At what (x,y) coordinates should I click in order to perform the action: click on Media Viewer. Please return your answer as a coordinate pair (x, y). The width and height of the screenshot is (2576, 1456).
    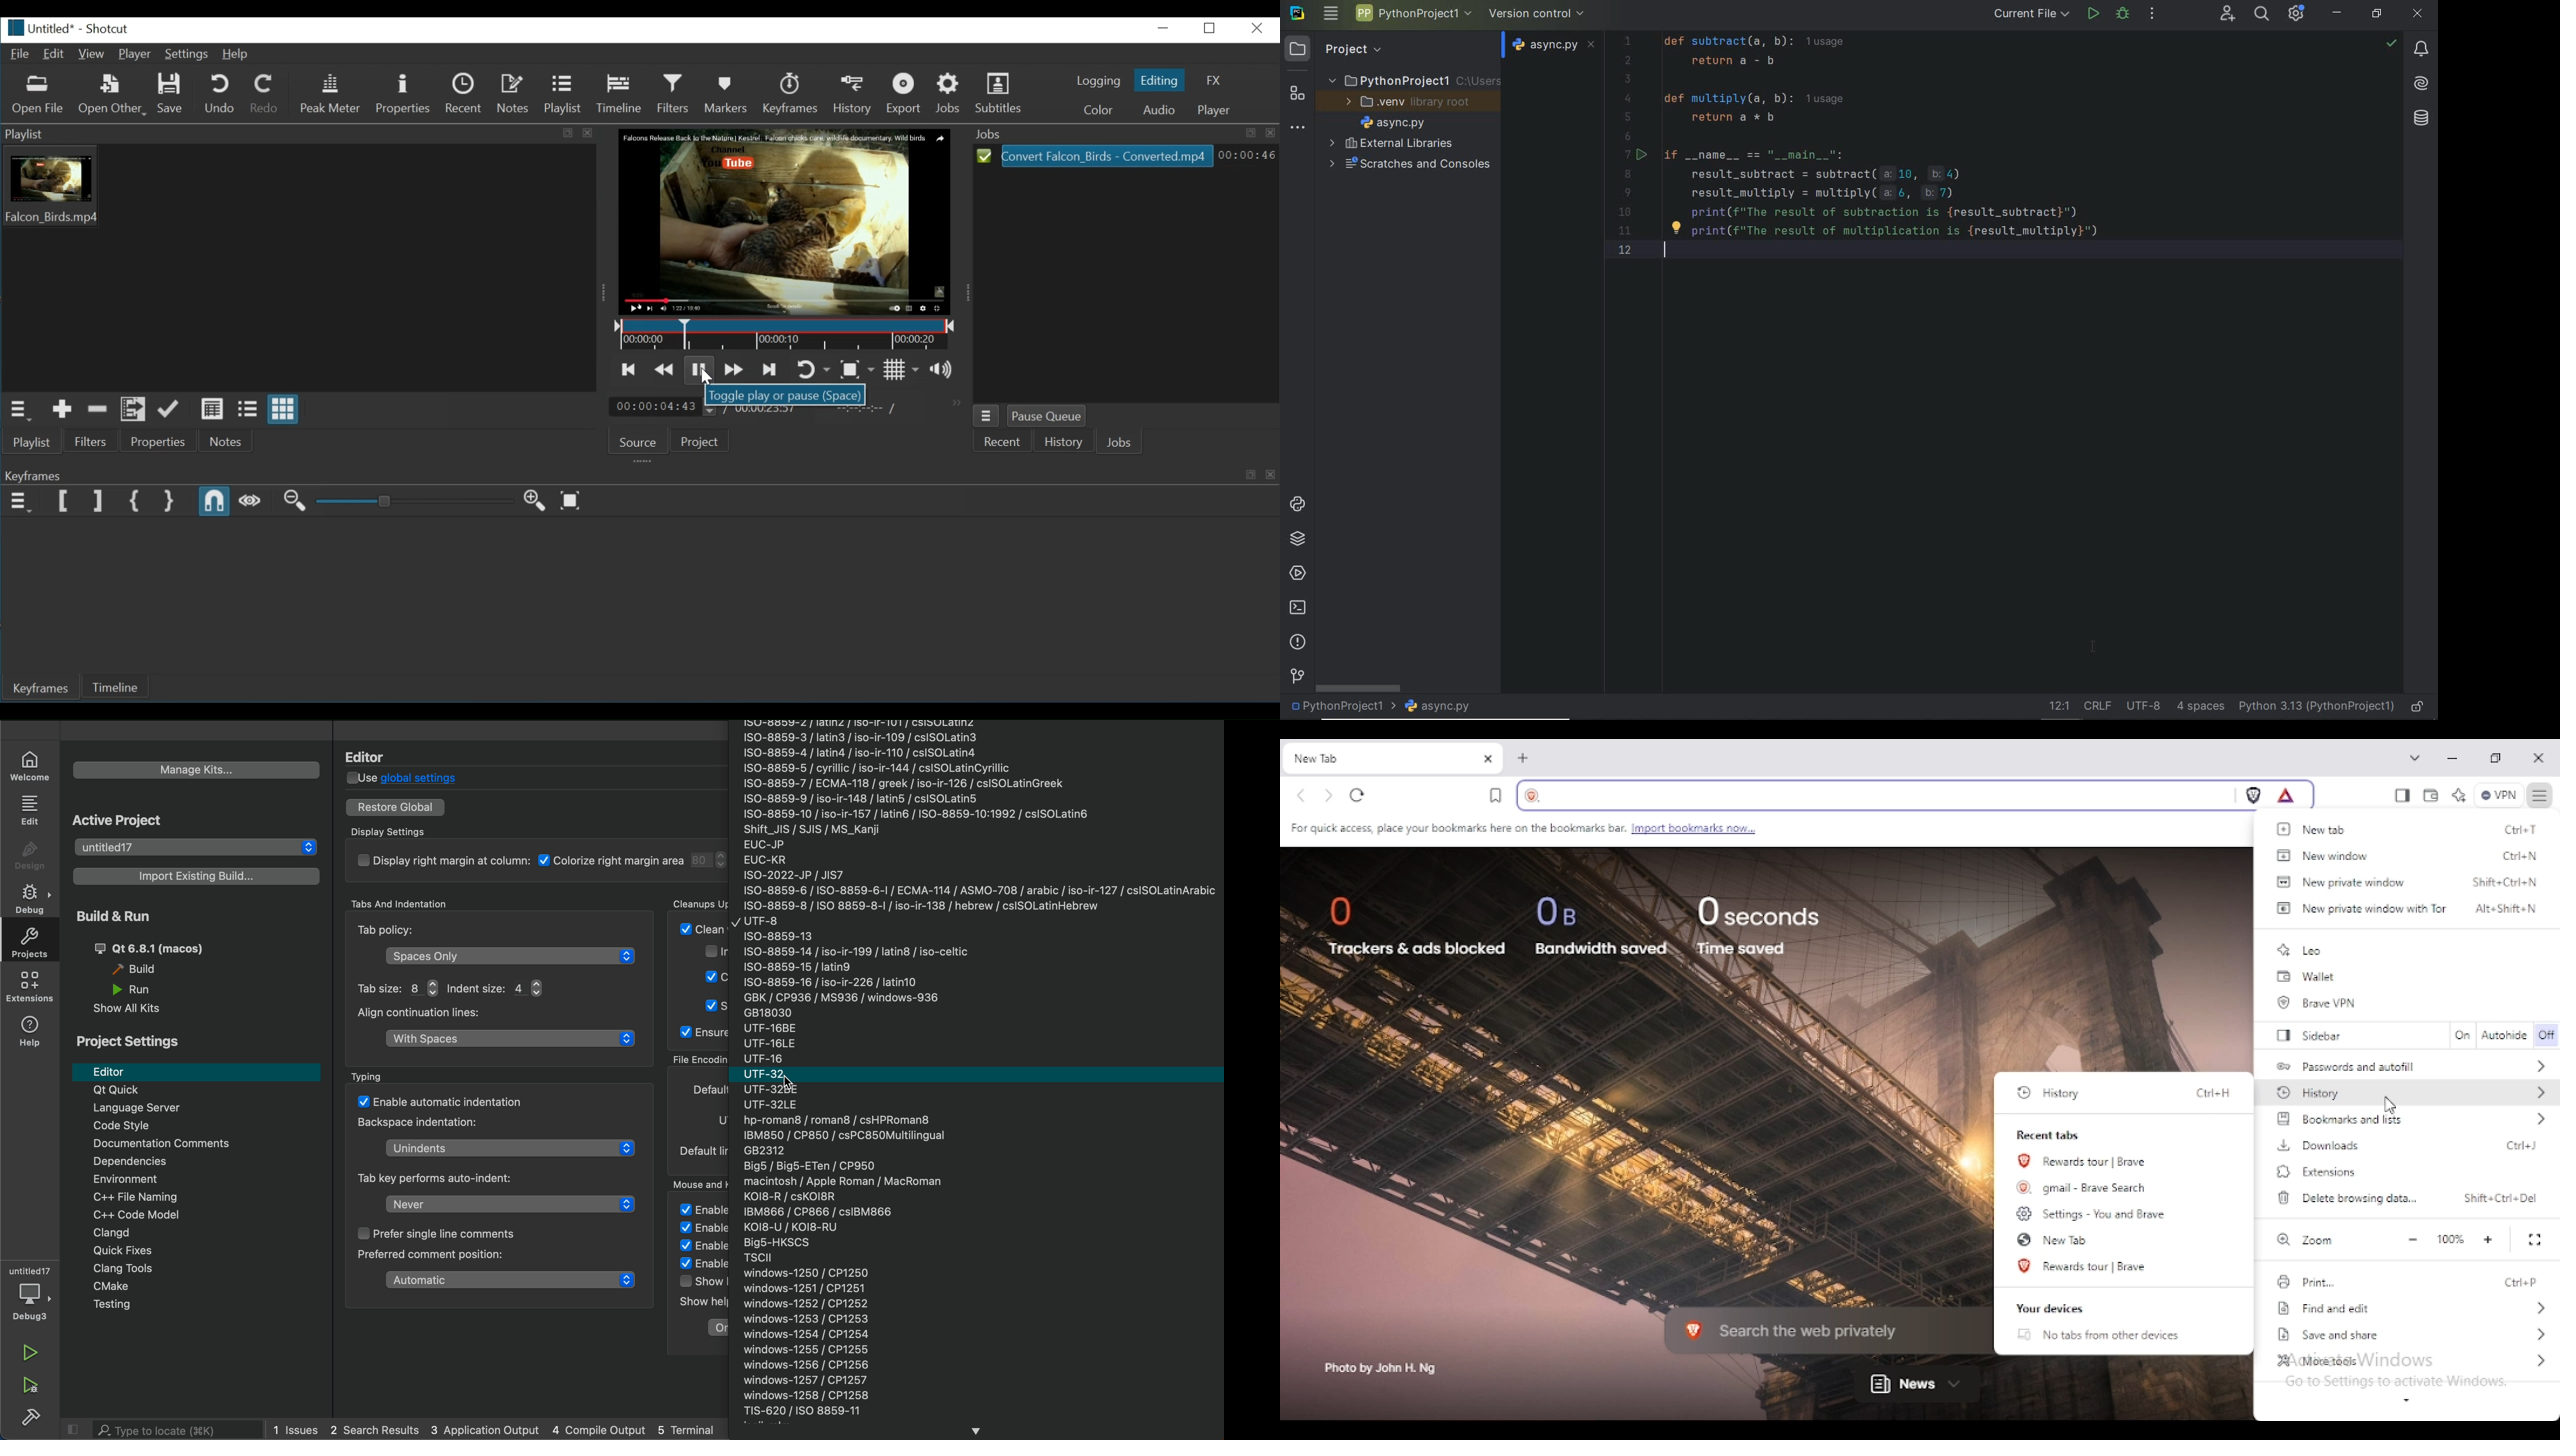
    Looking at the image, I should click on (785, 221).